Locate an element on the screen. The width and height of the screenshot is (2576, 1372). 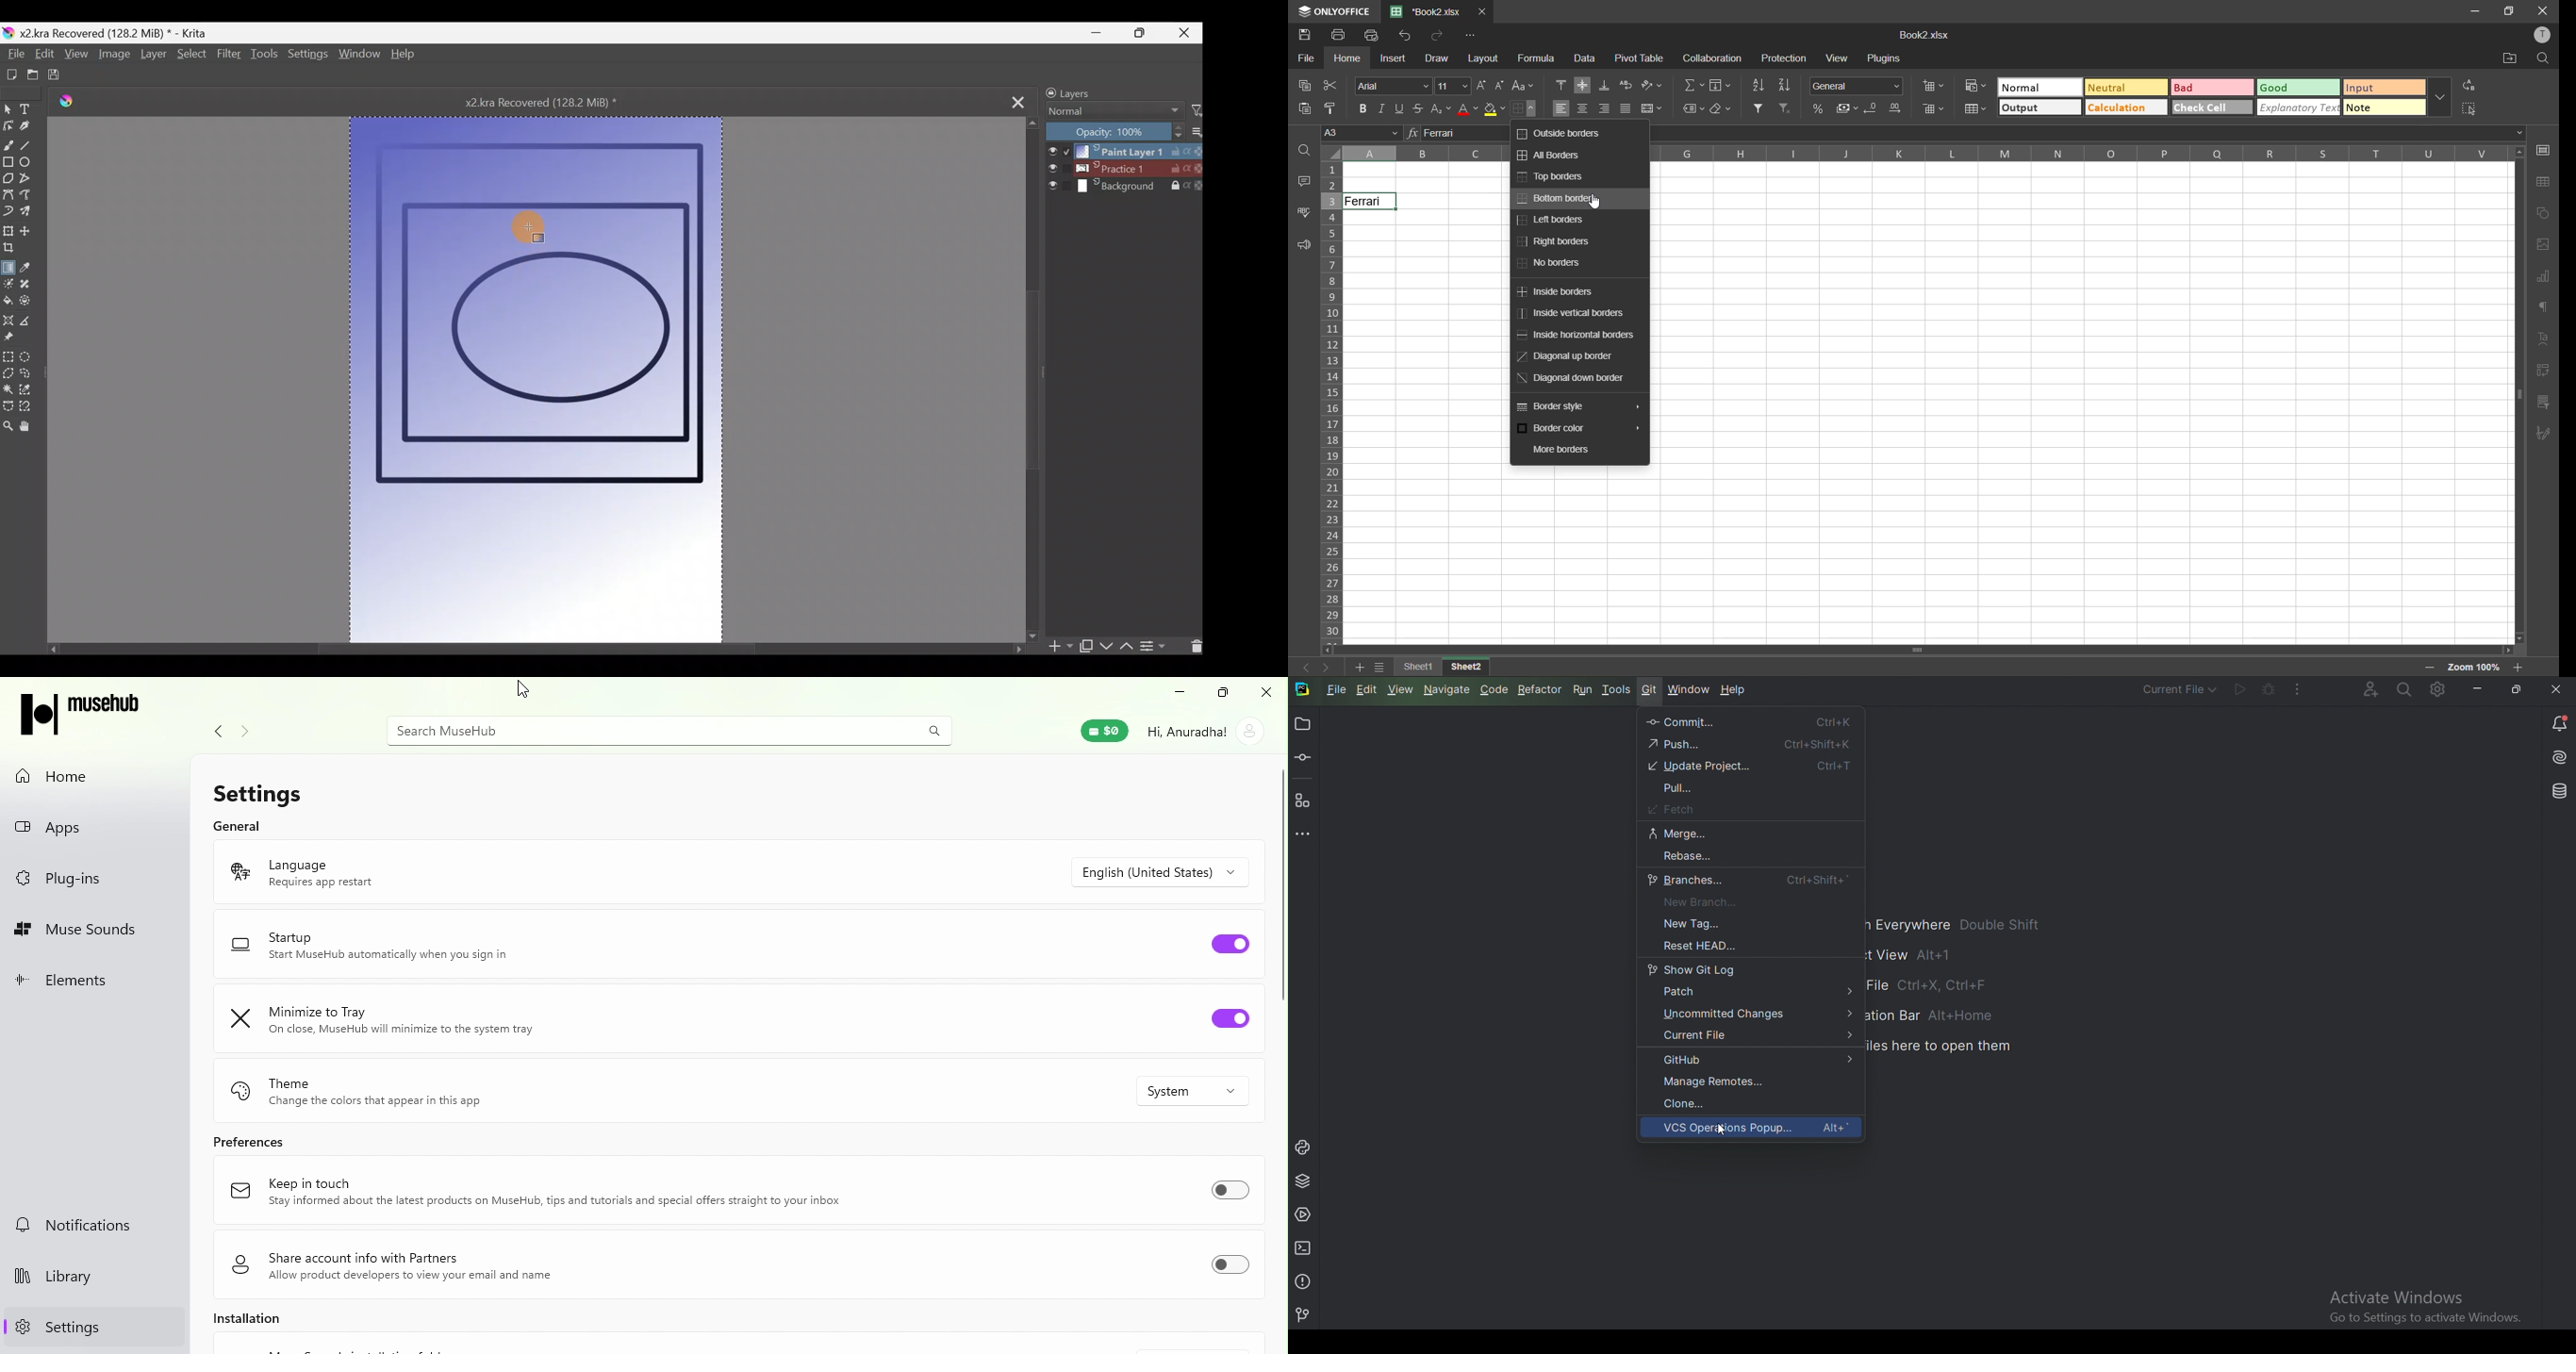
bottom borders is located at coordinates (1564, 198).